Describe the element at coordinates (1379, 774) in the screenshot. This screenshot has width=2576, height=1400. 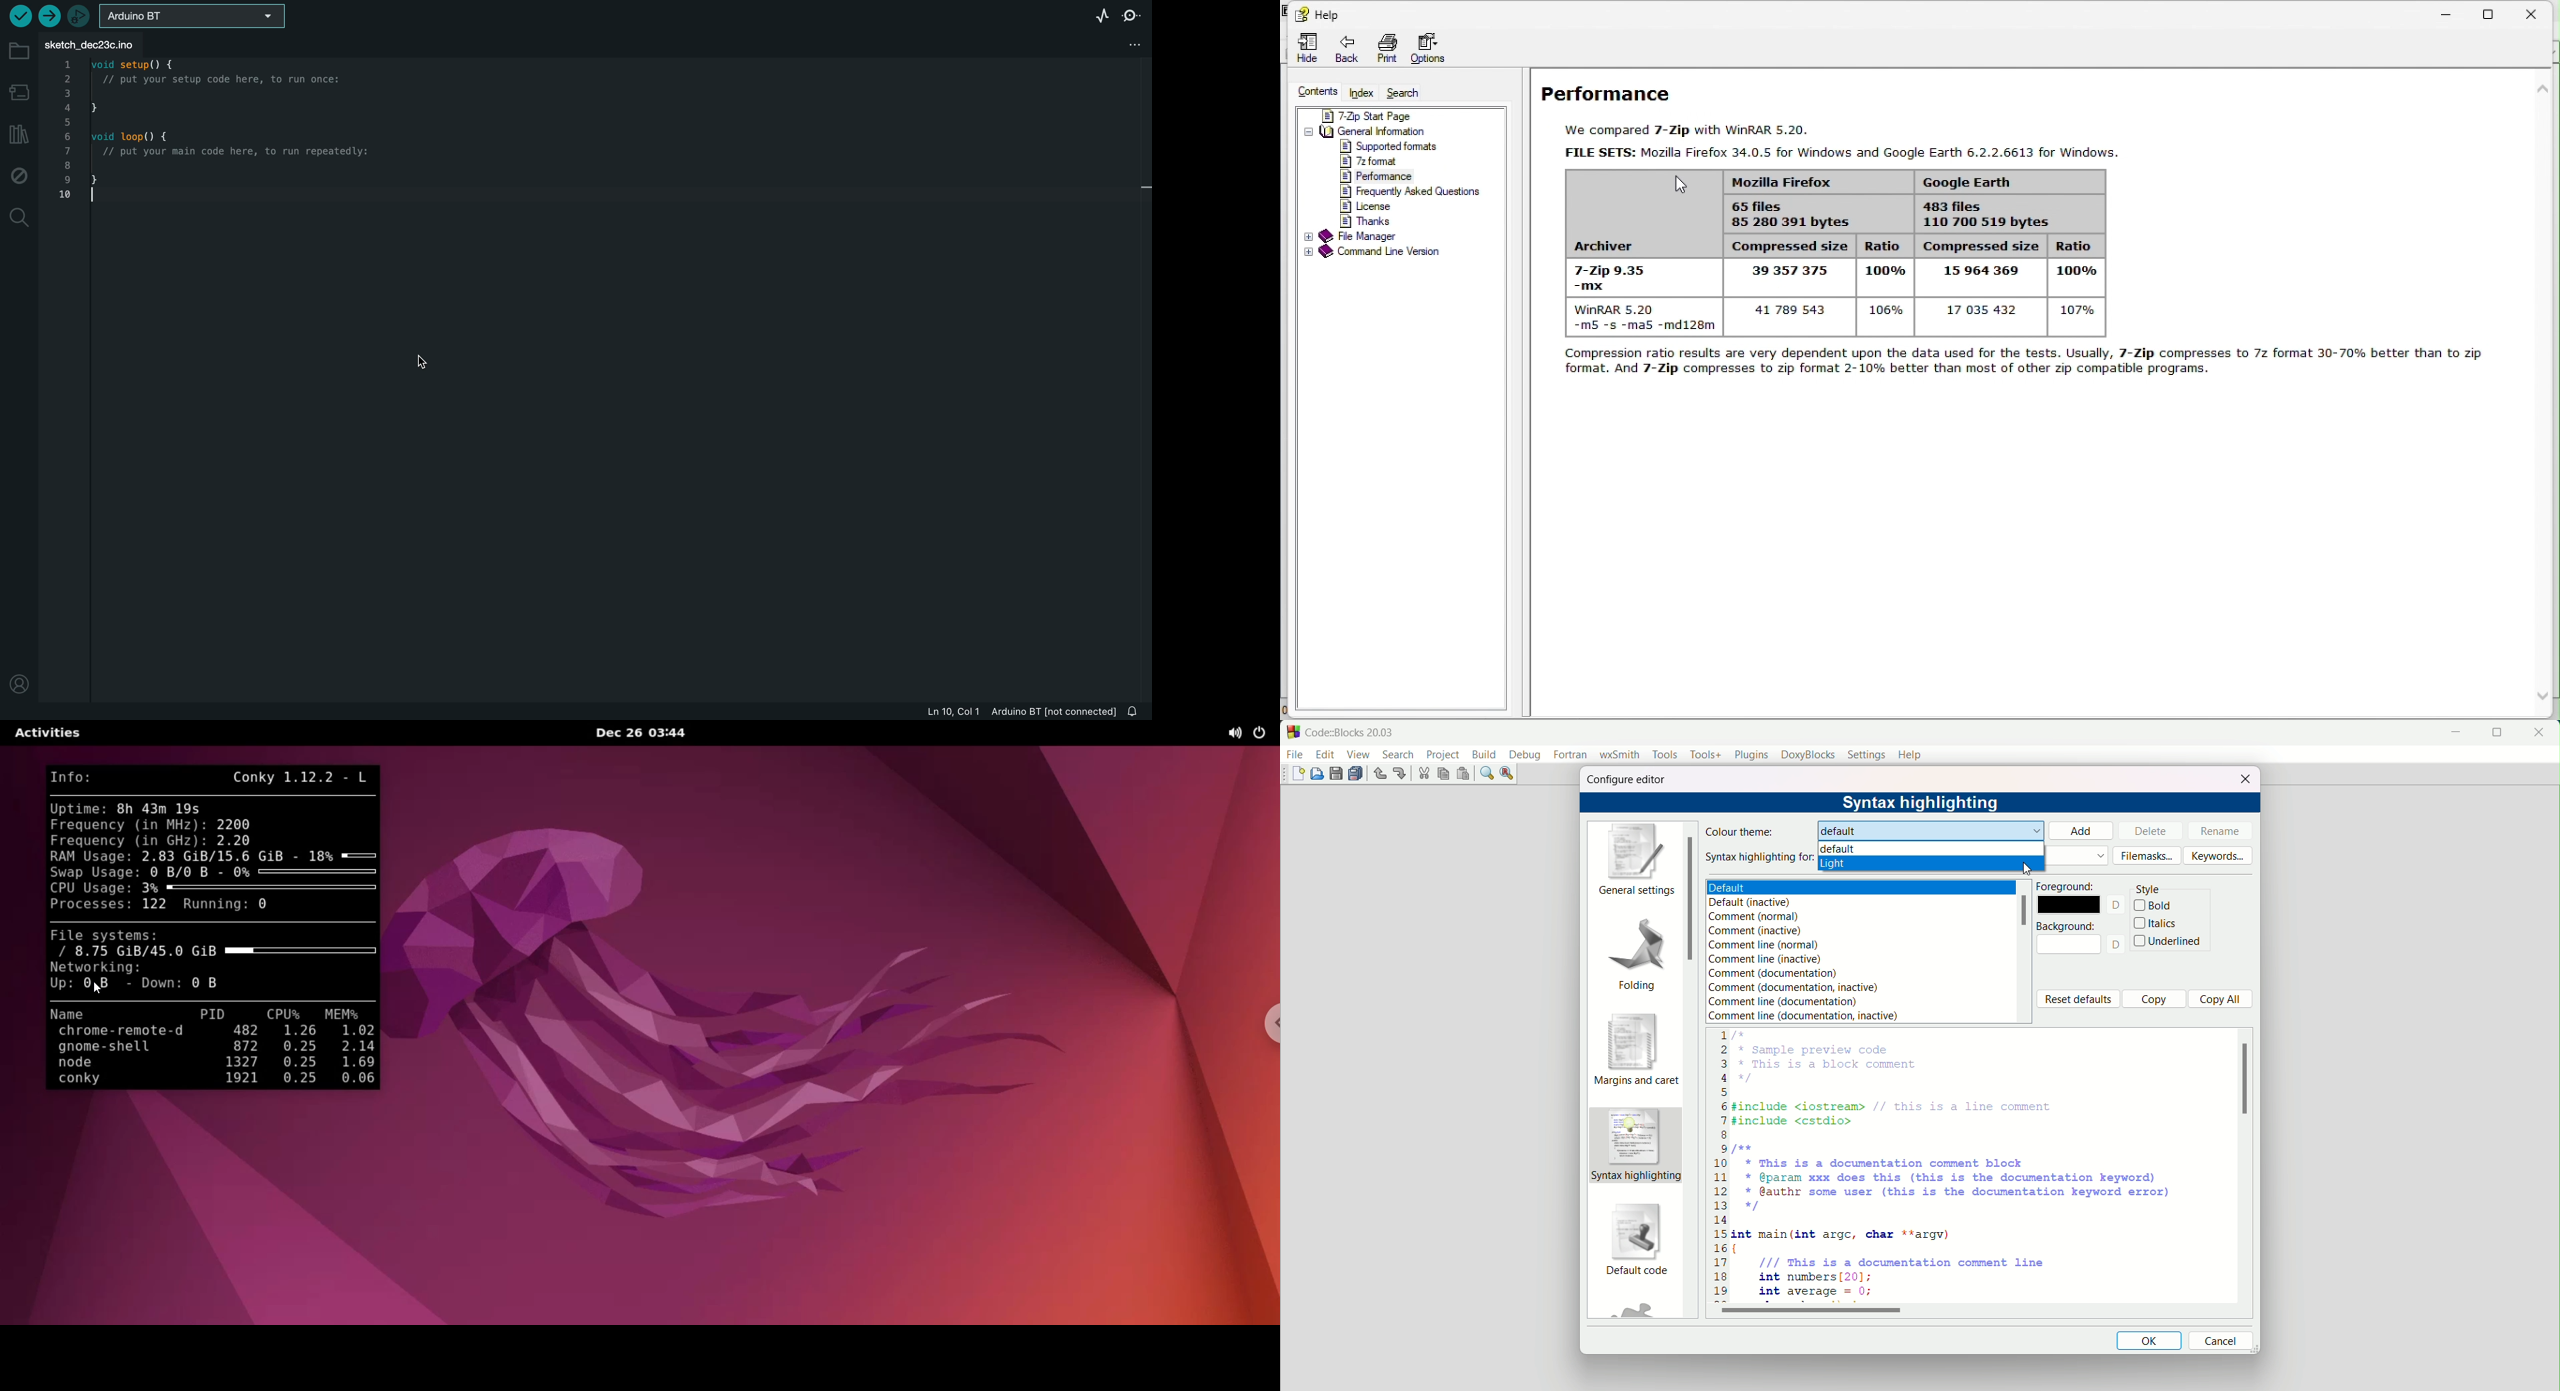
I see `undo` at that location.